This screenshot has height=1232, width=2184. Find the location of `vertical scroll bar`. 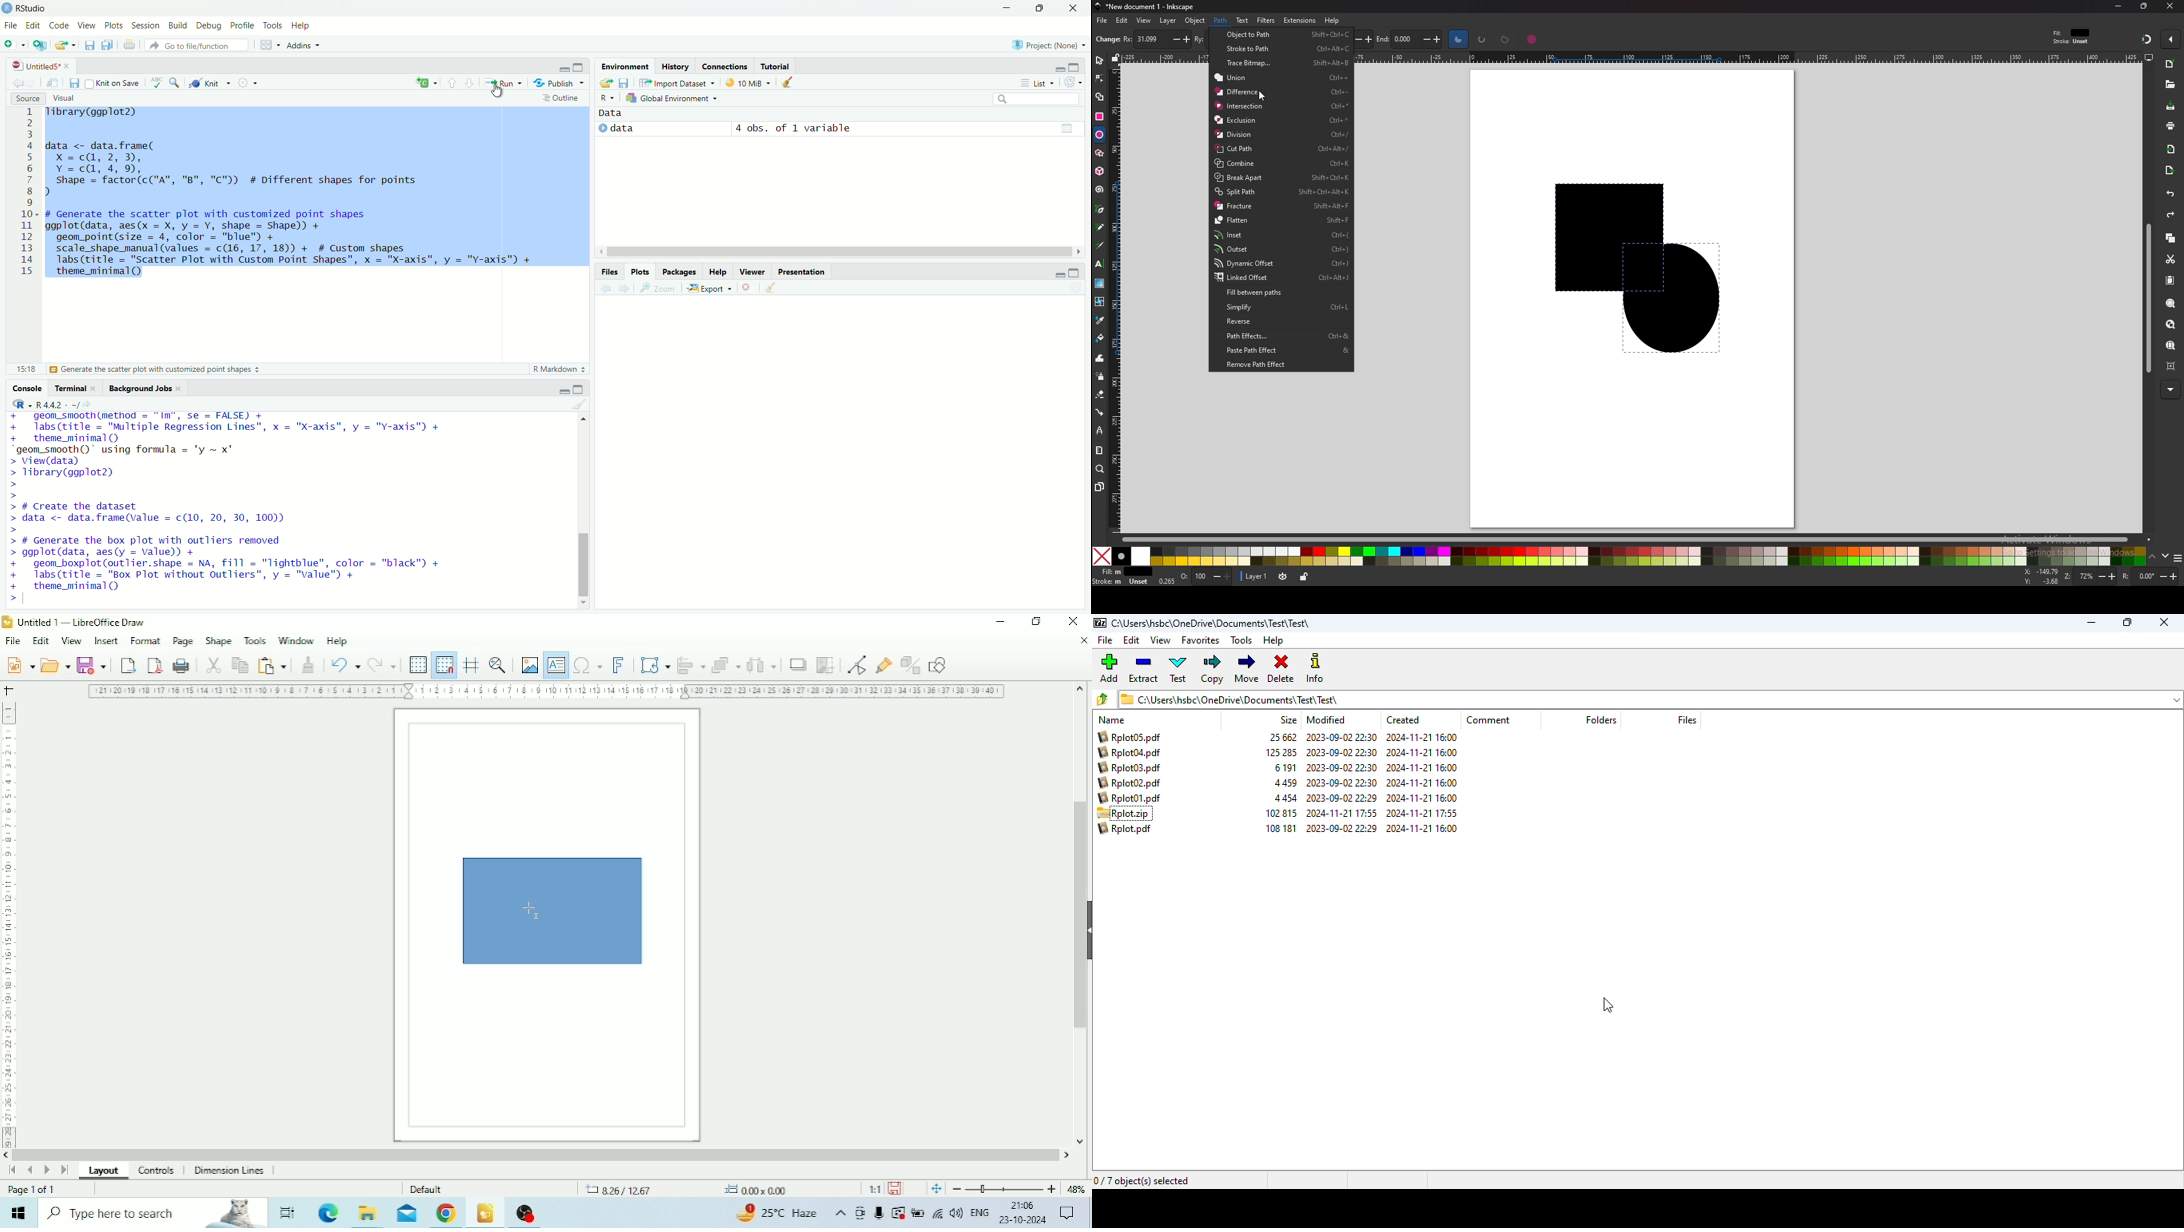

vertical scroll bar is located at coordinates (584, 512).